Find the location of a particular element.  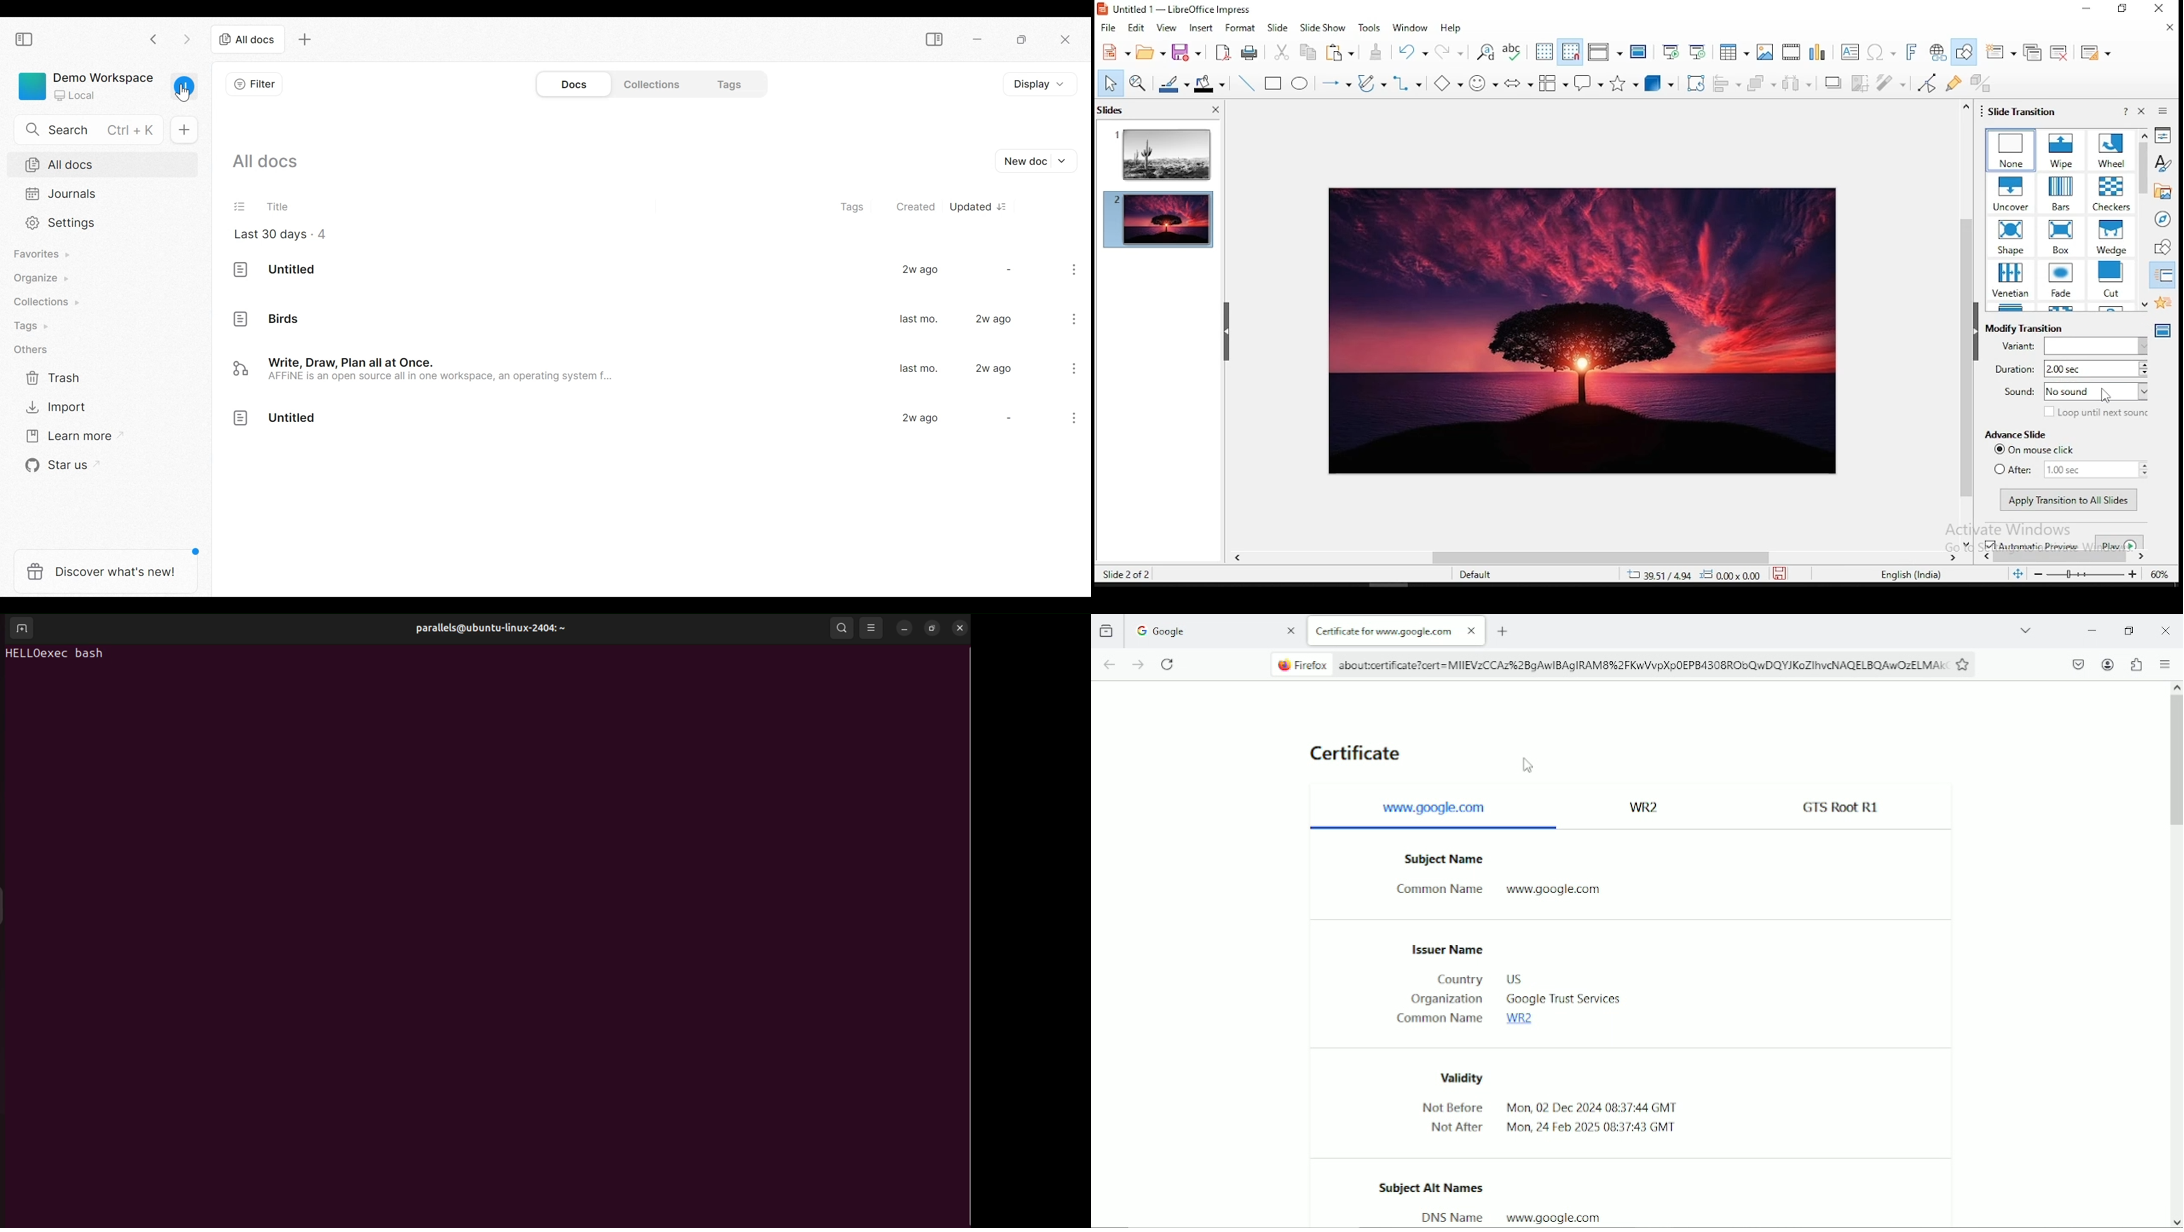

2w ago is located at coordinates (921, 271).